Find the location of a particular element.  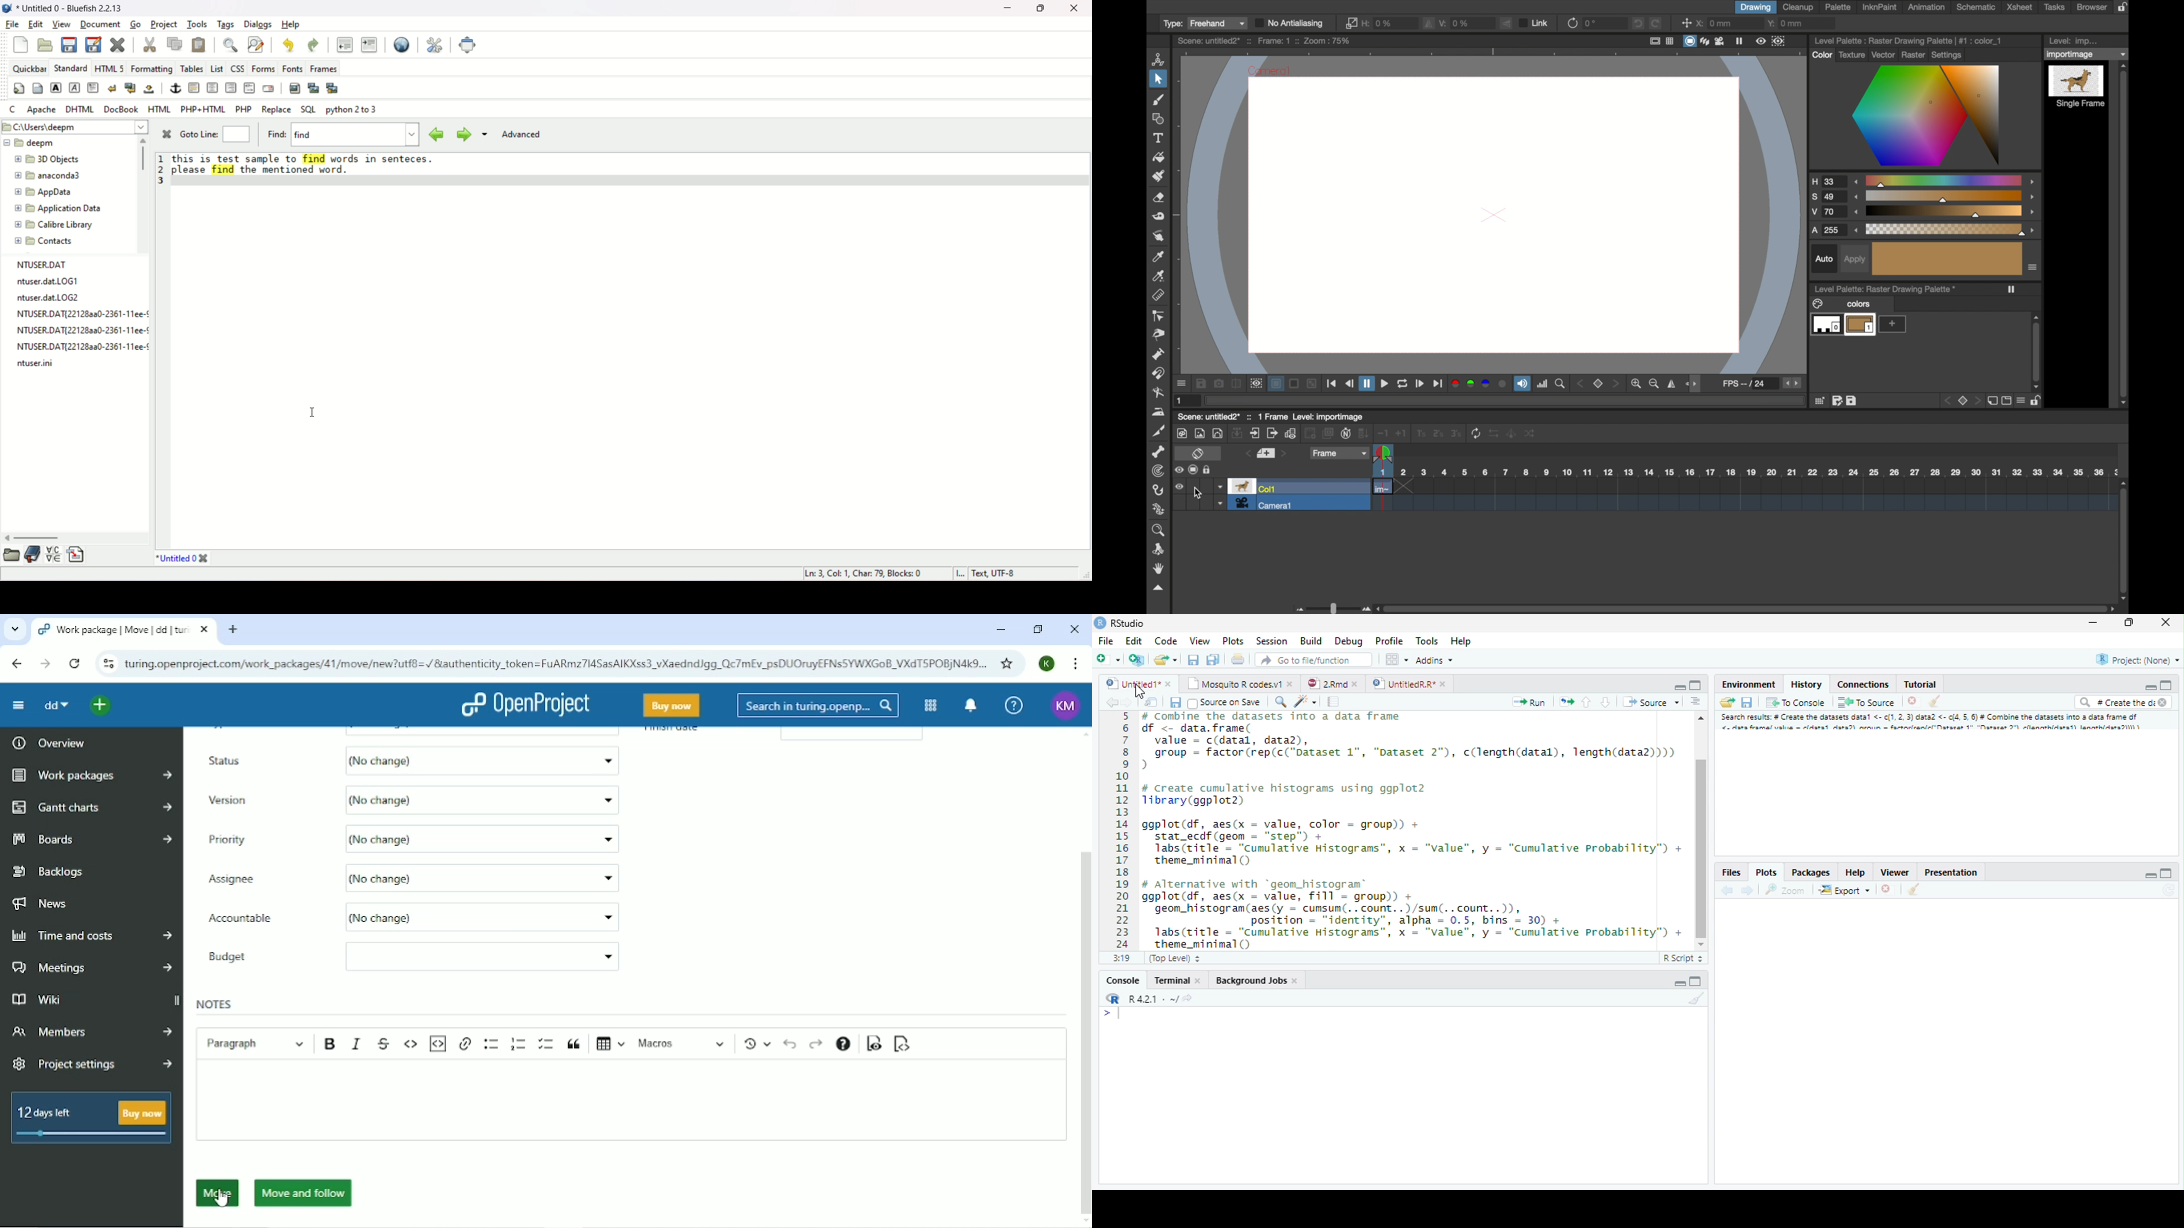

Build is located at coordinates (1312, 641).